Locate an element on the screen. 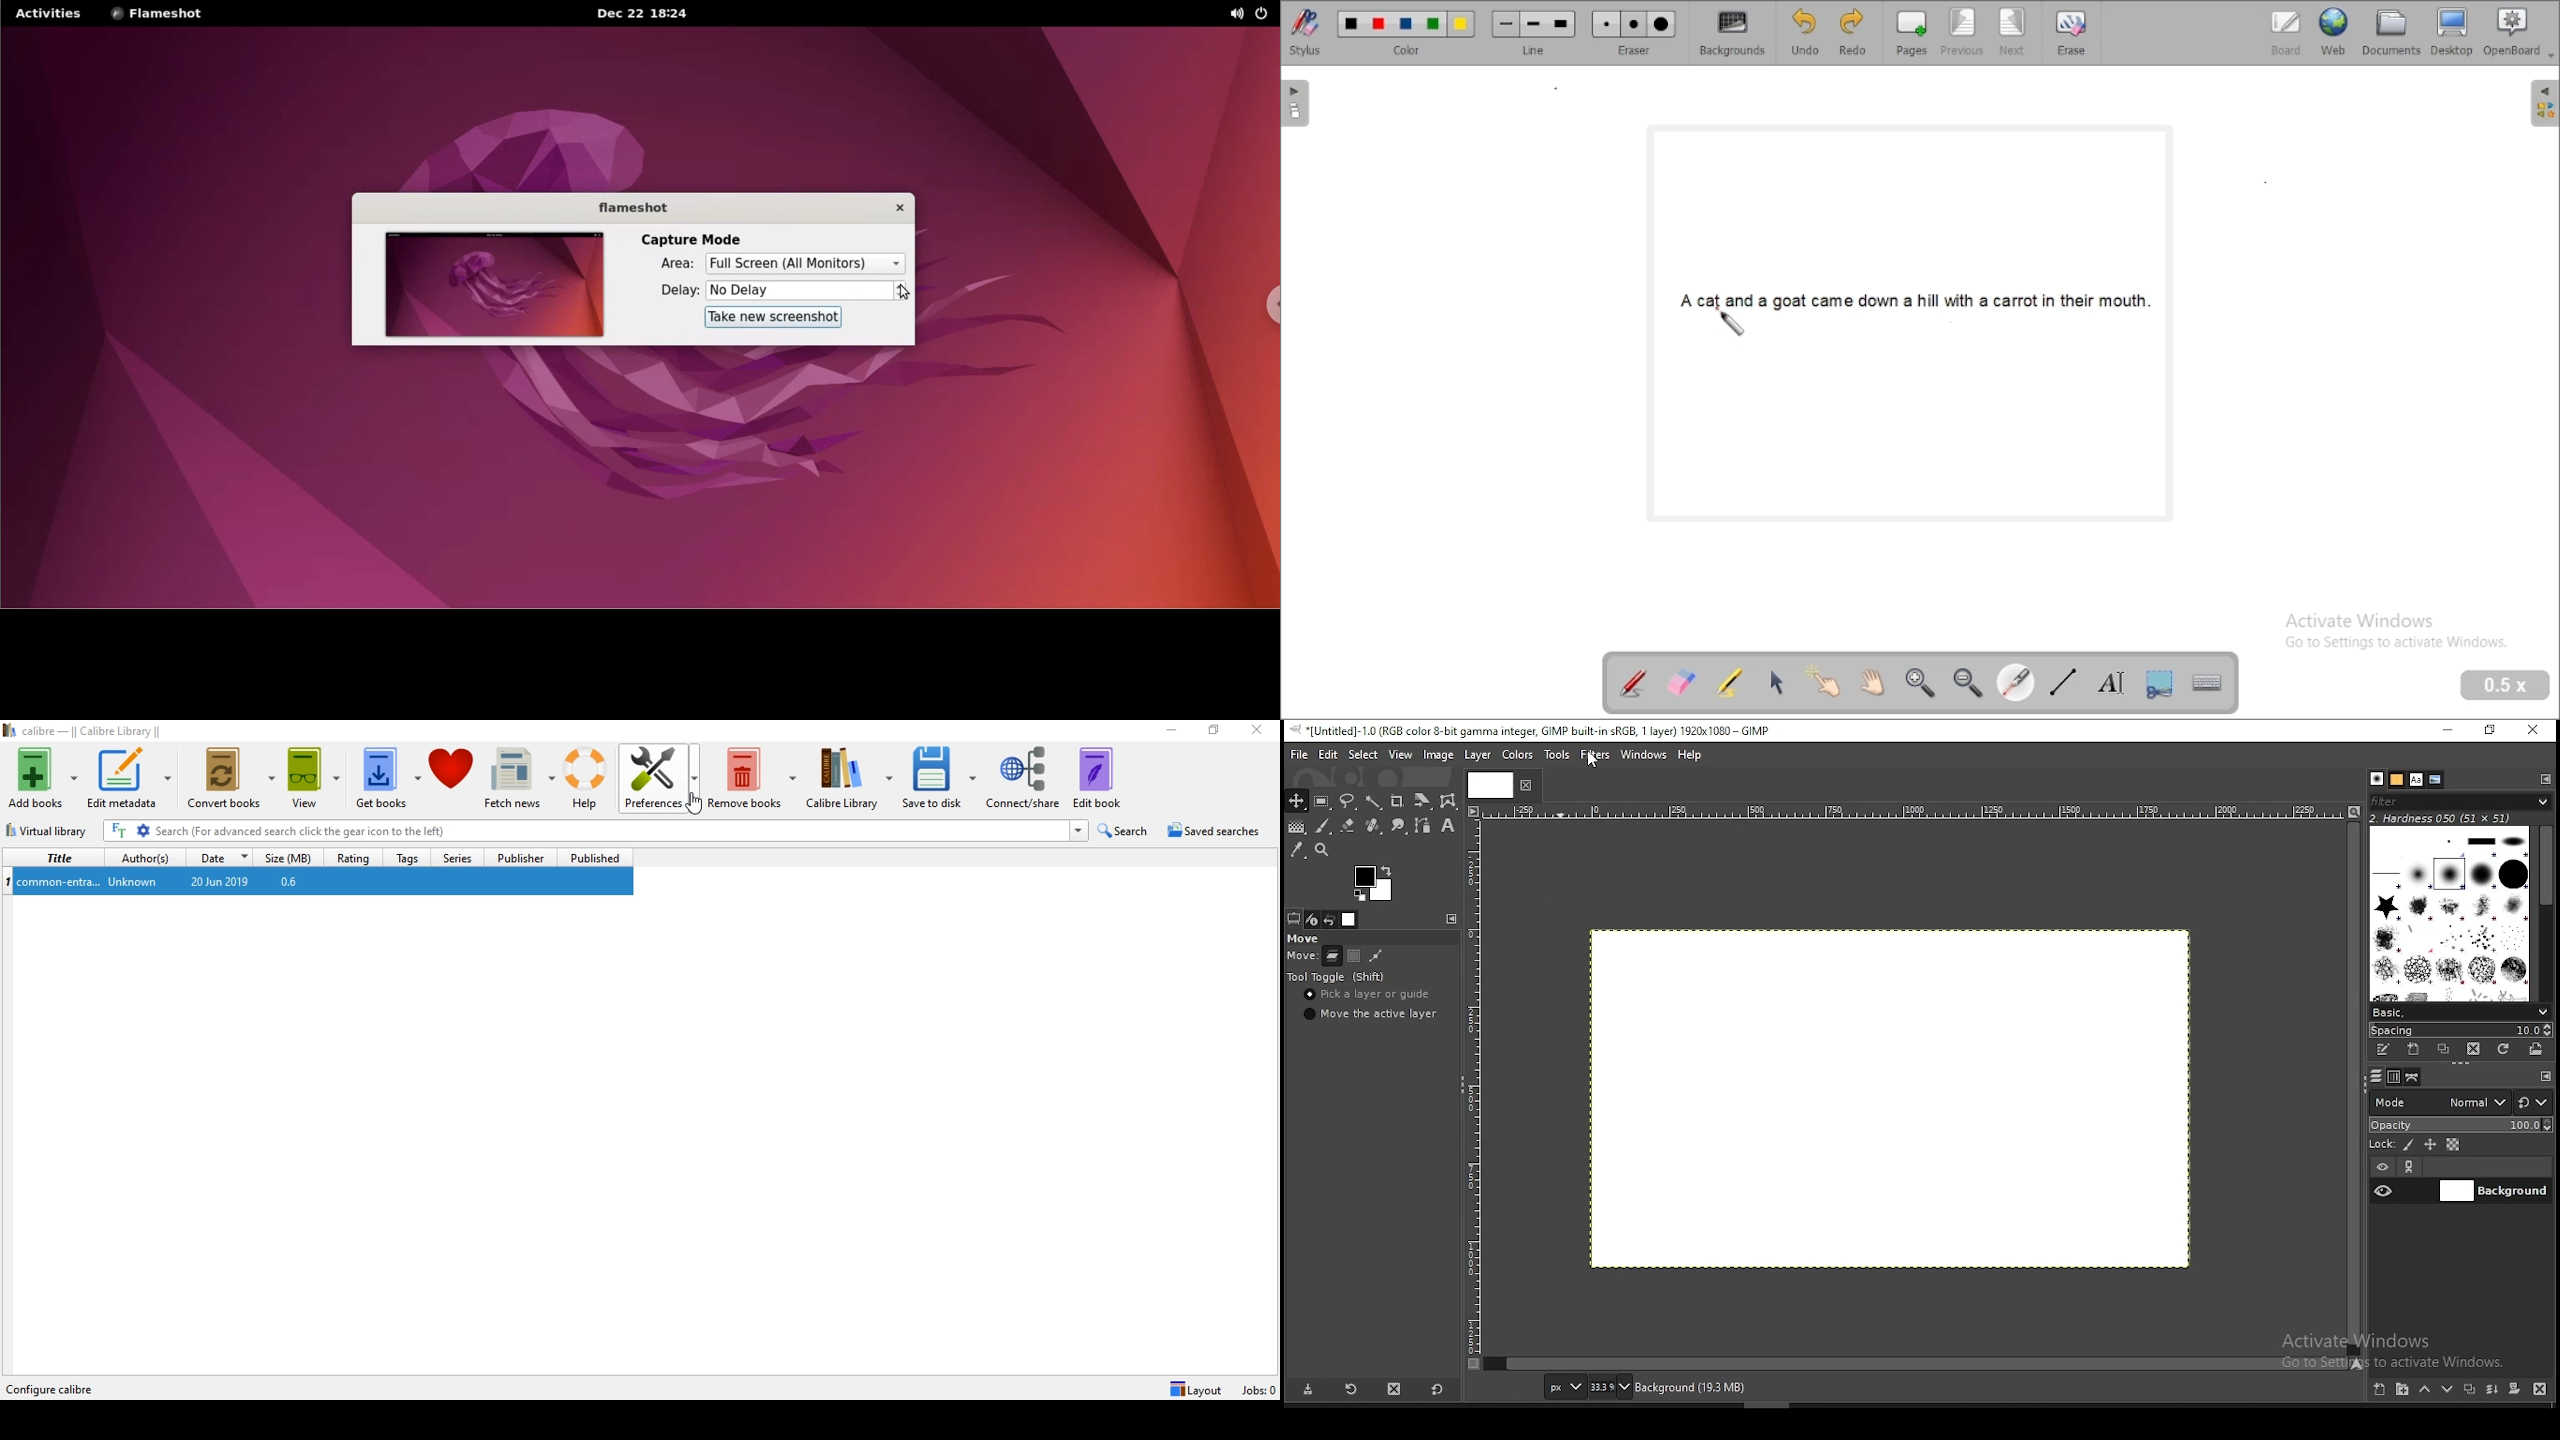  advanced search is located at coordinates (144, 831).